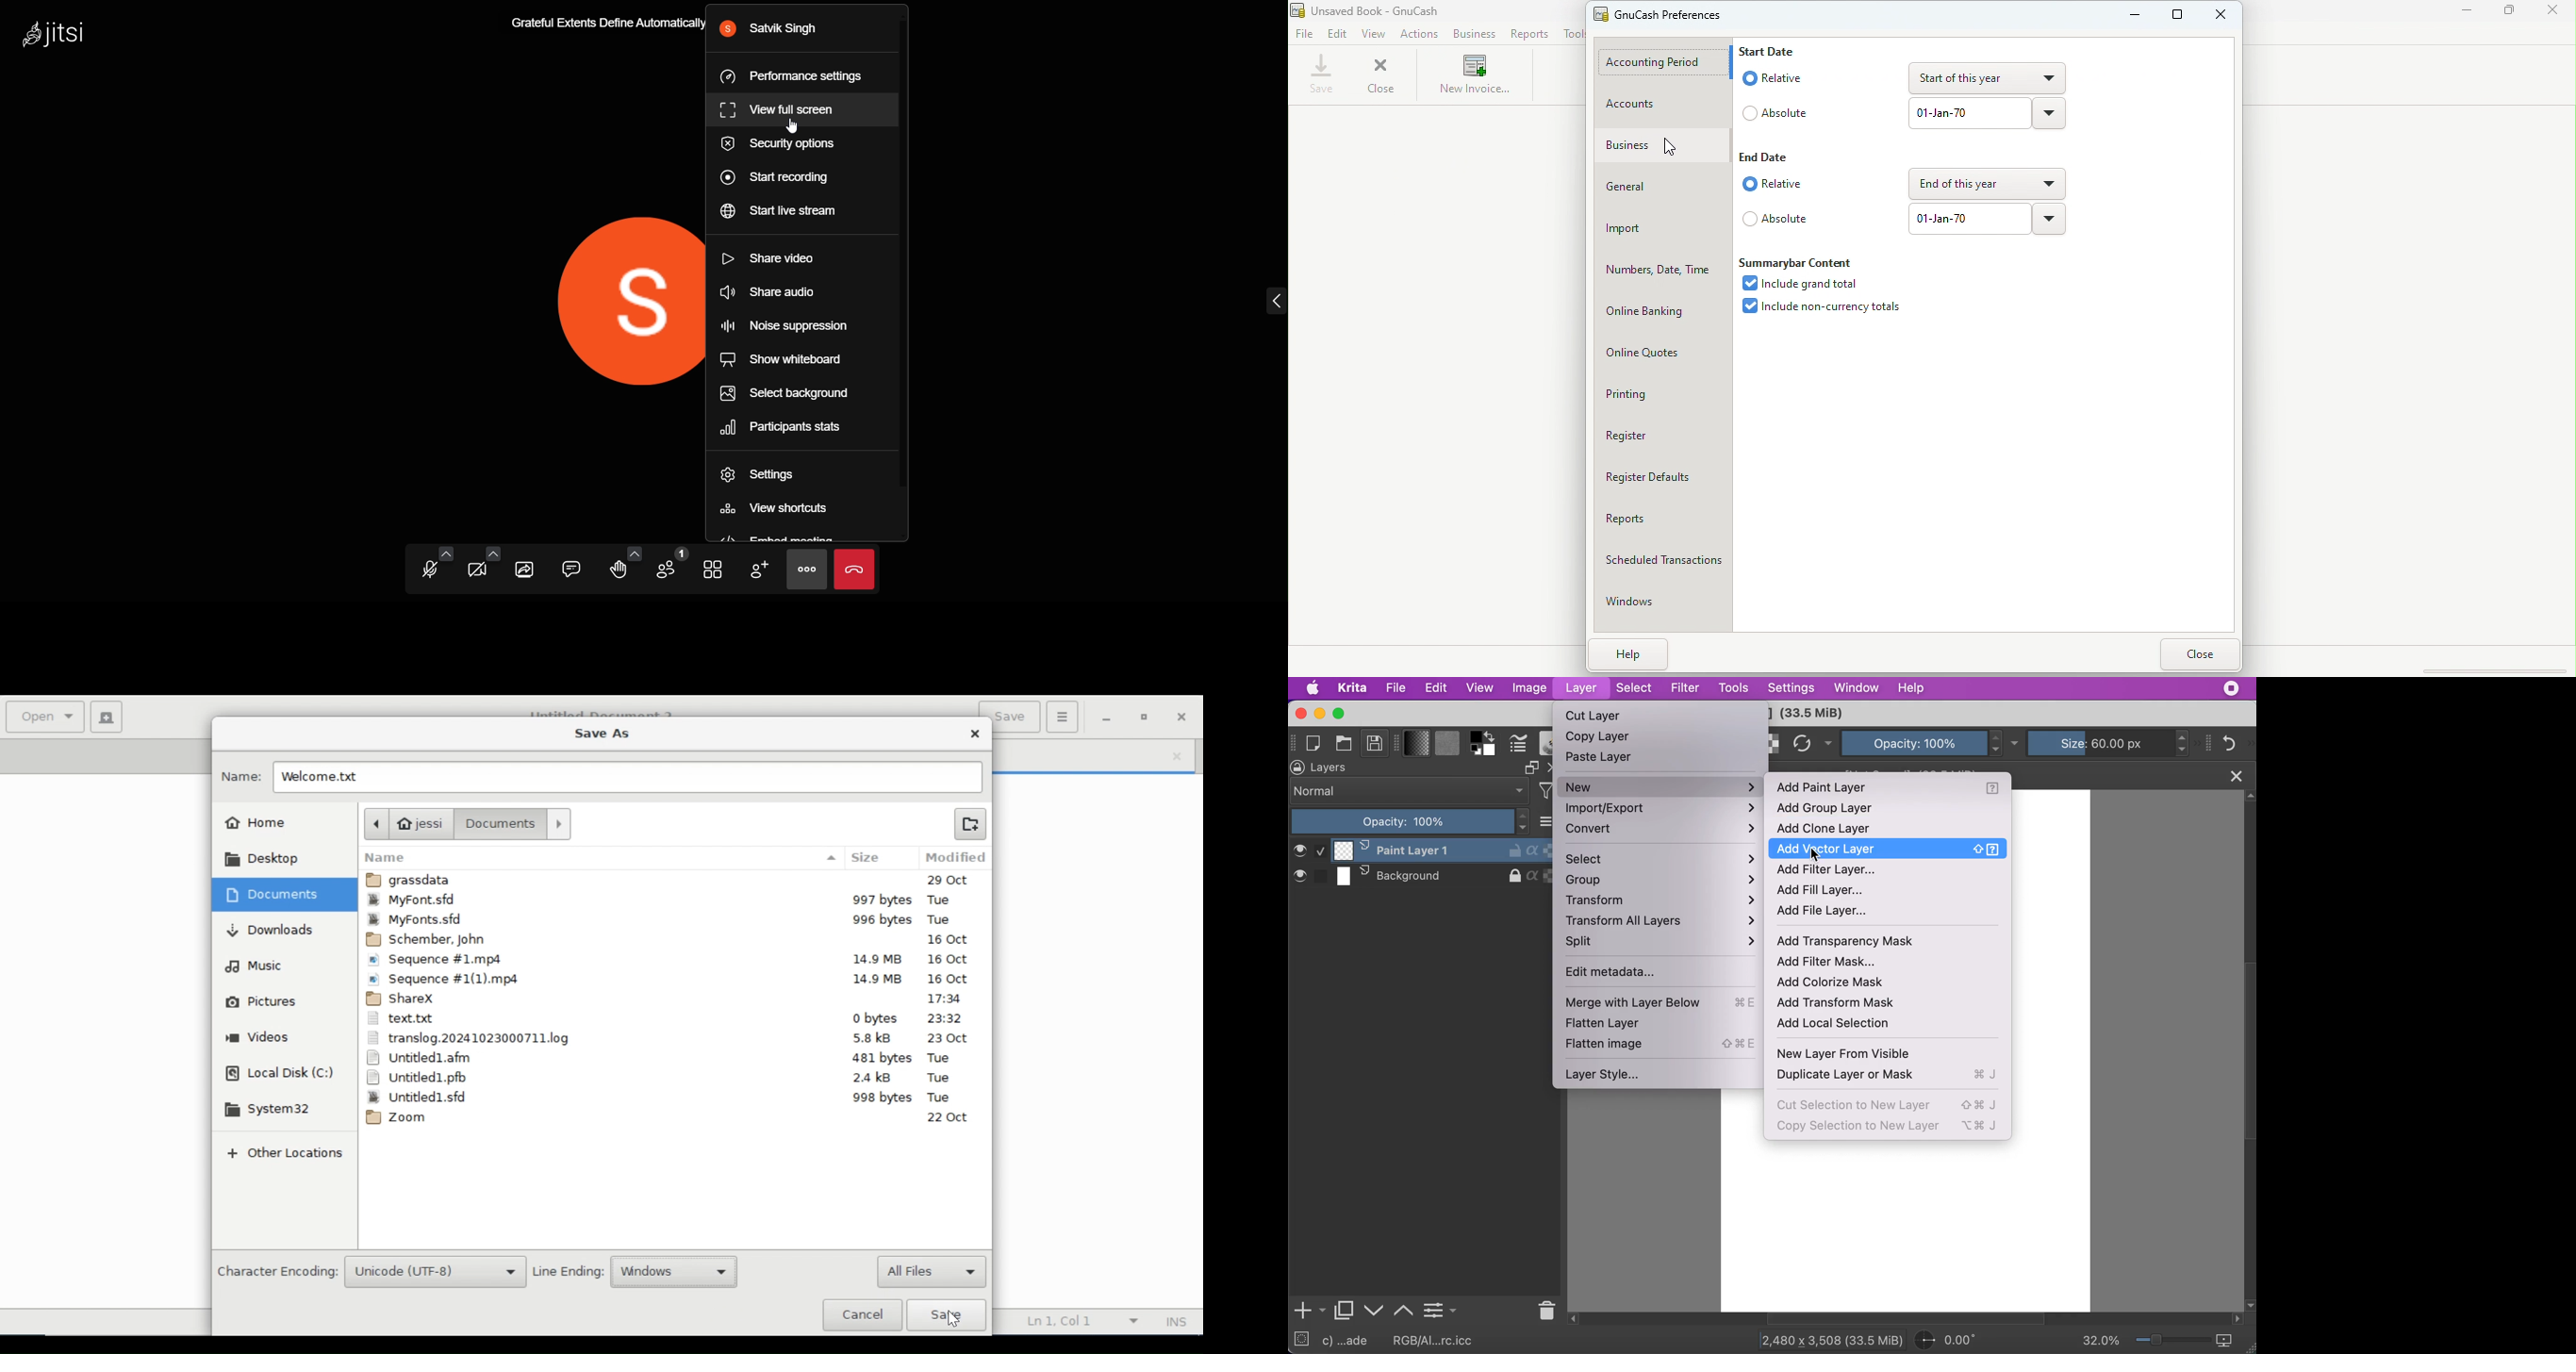 This screenshot has height=1372, width=2576. What do you see at coordinates (1396, 688) in the screenshot?
I see `file` at bounding box center [1396, 688].